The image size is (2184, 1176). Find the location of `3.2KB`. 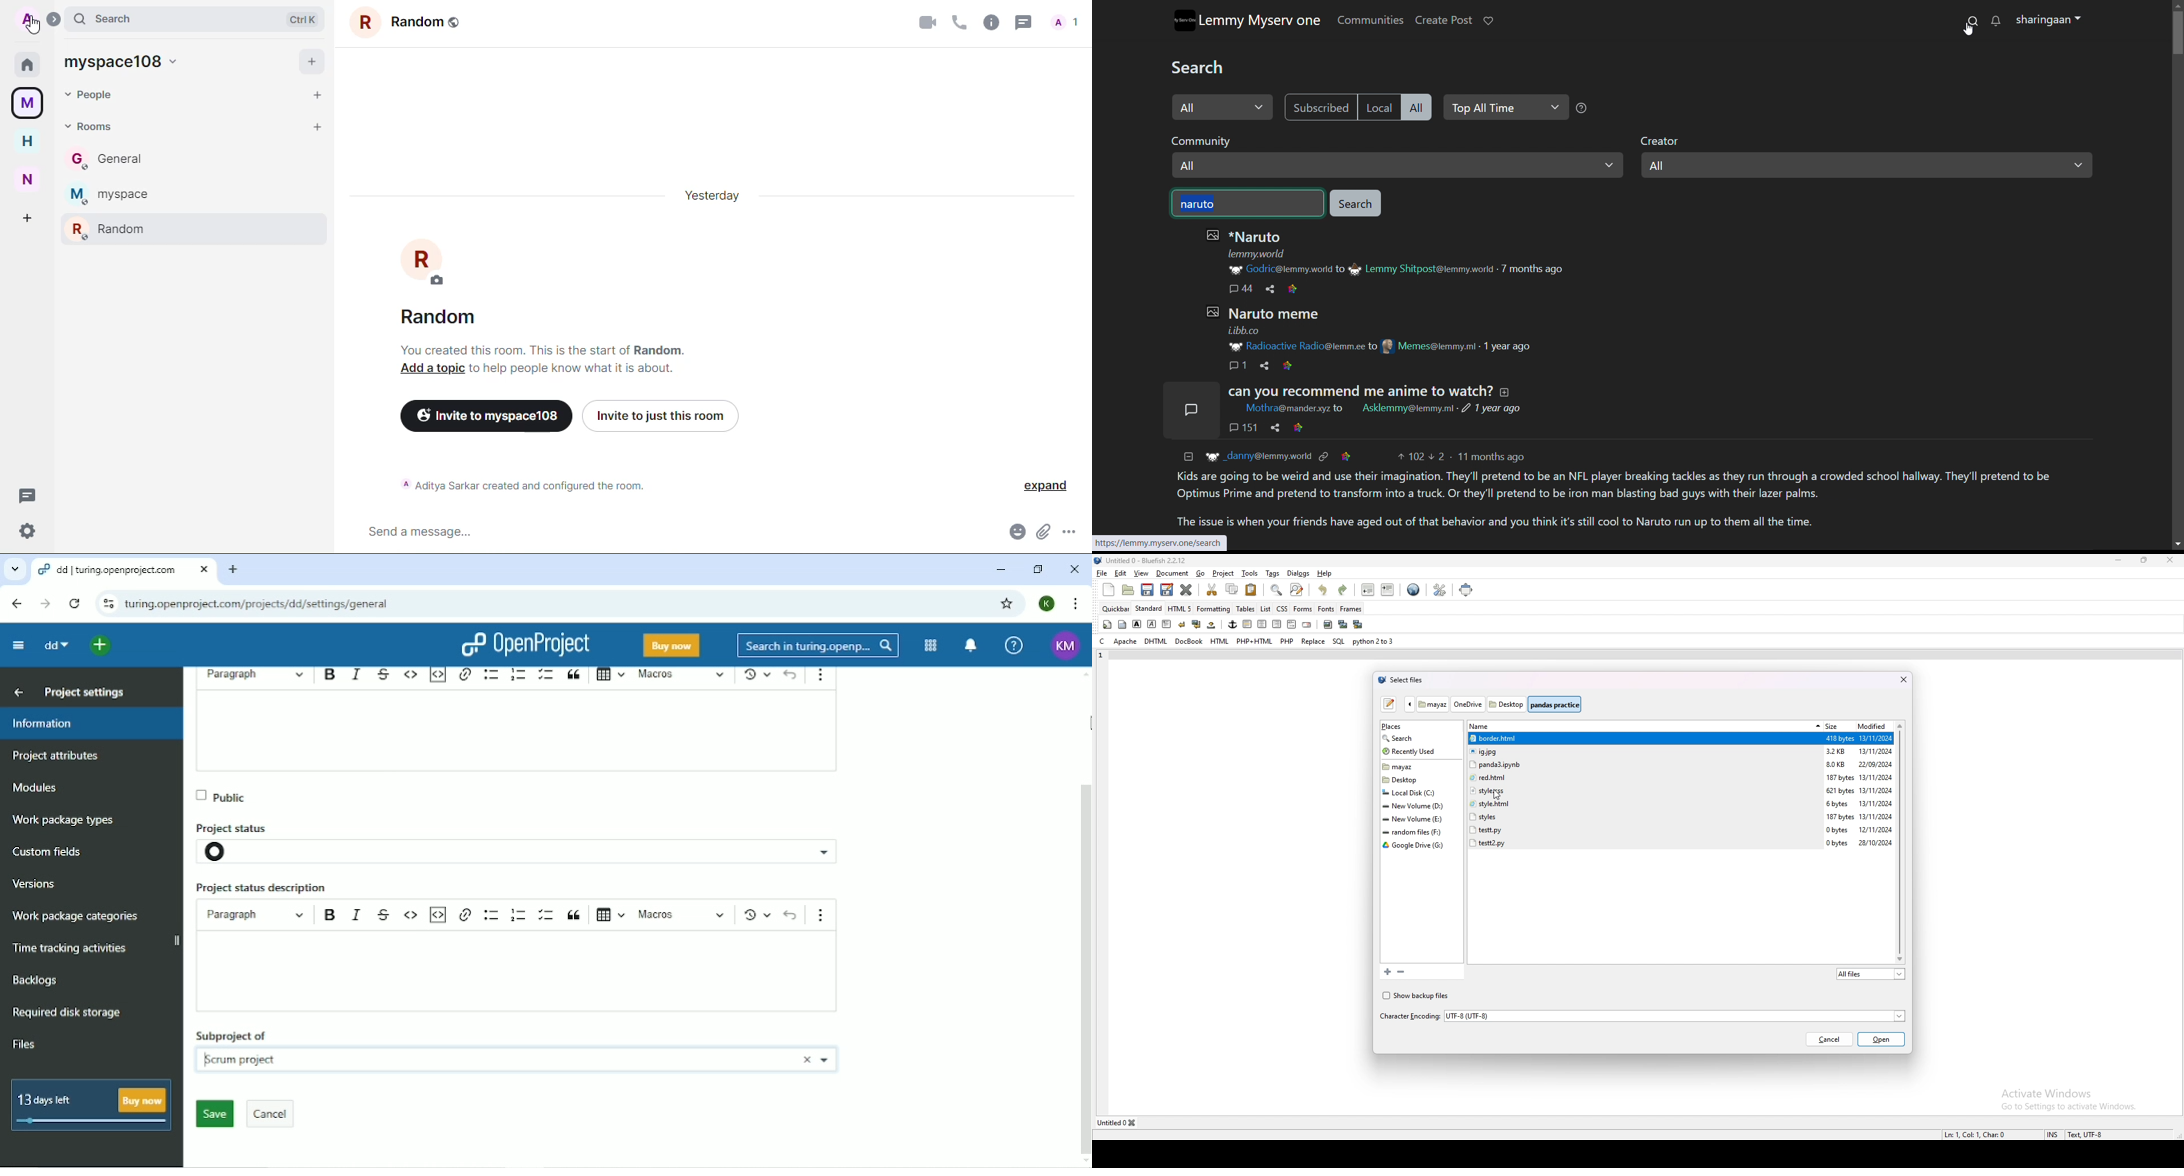

3.2KB is located at coordinates (1839, 752).